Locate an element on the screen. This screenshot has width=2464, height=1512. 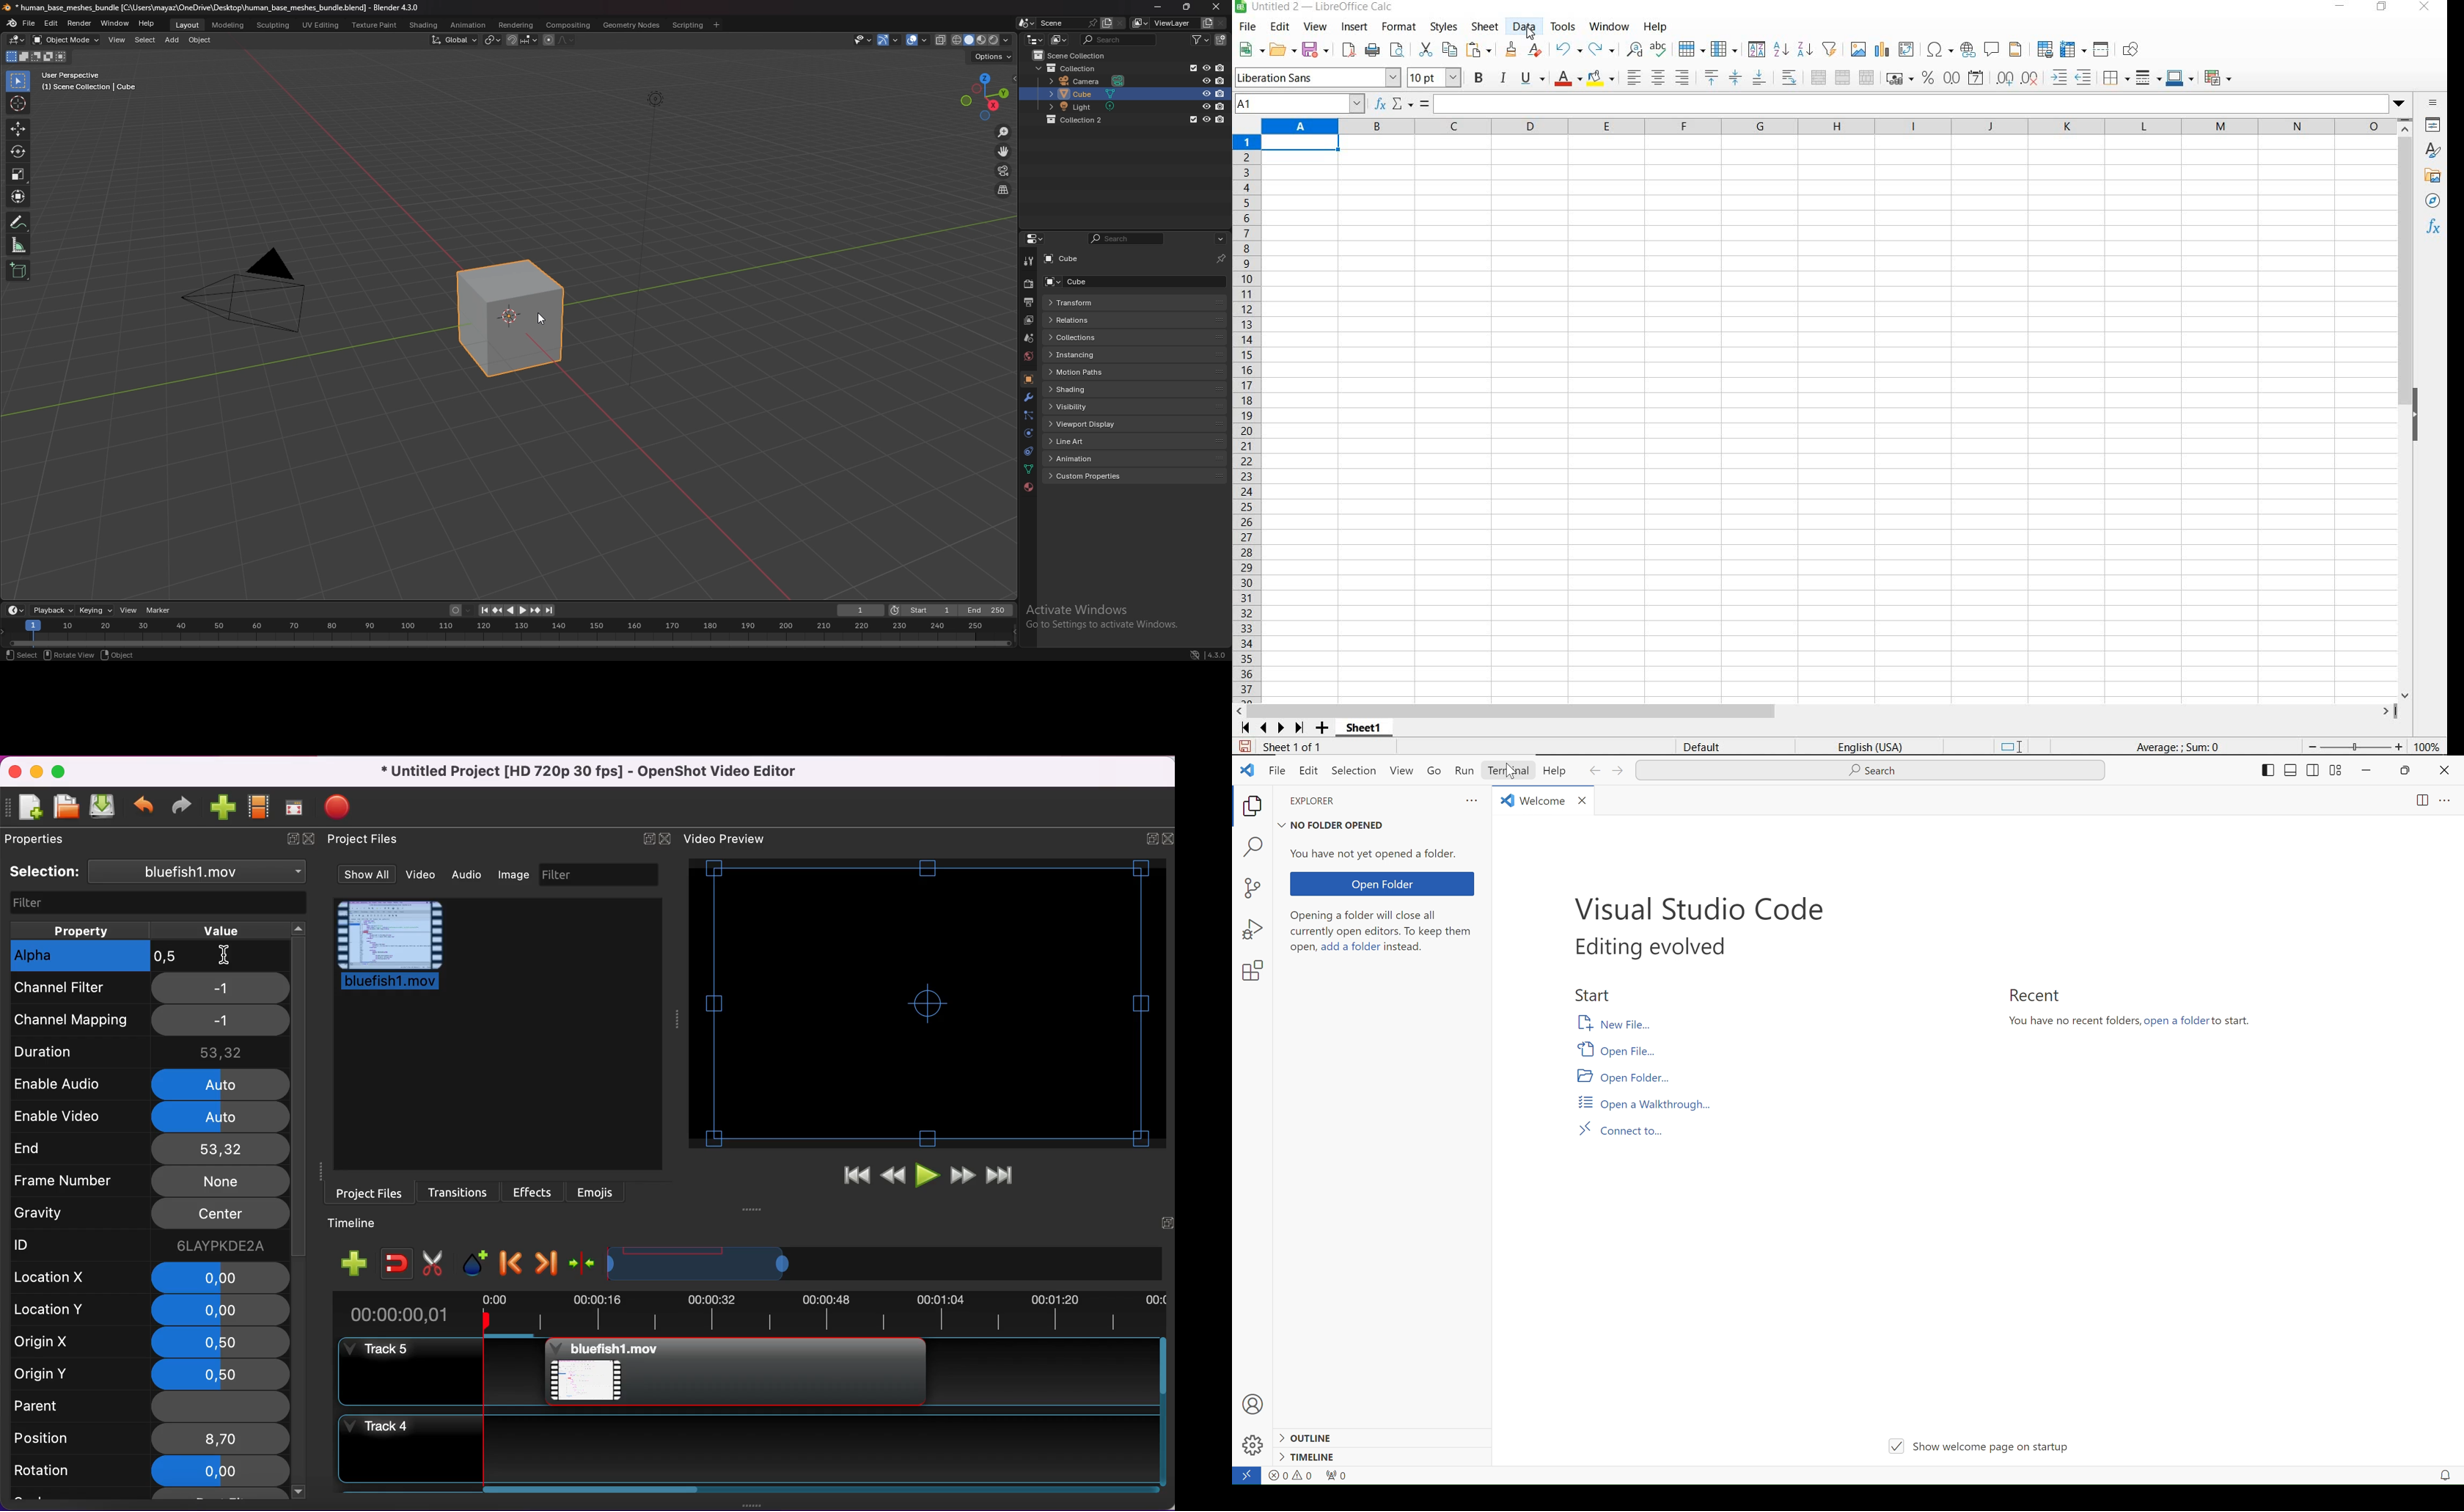
align right is located at coordinates (1683, 77).